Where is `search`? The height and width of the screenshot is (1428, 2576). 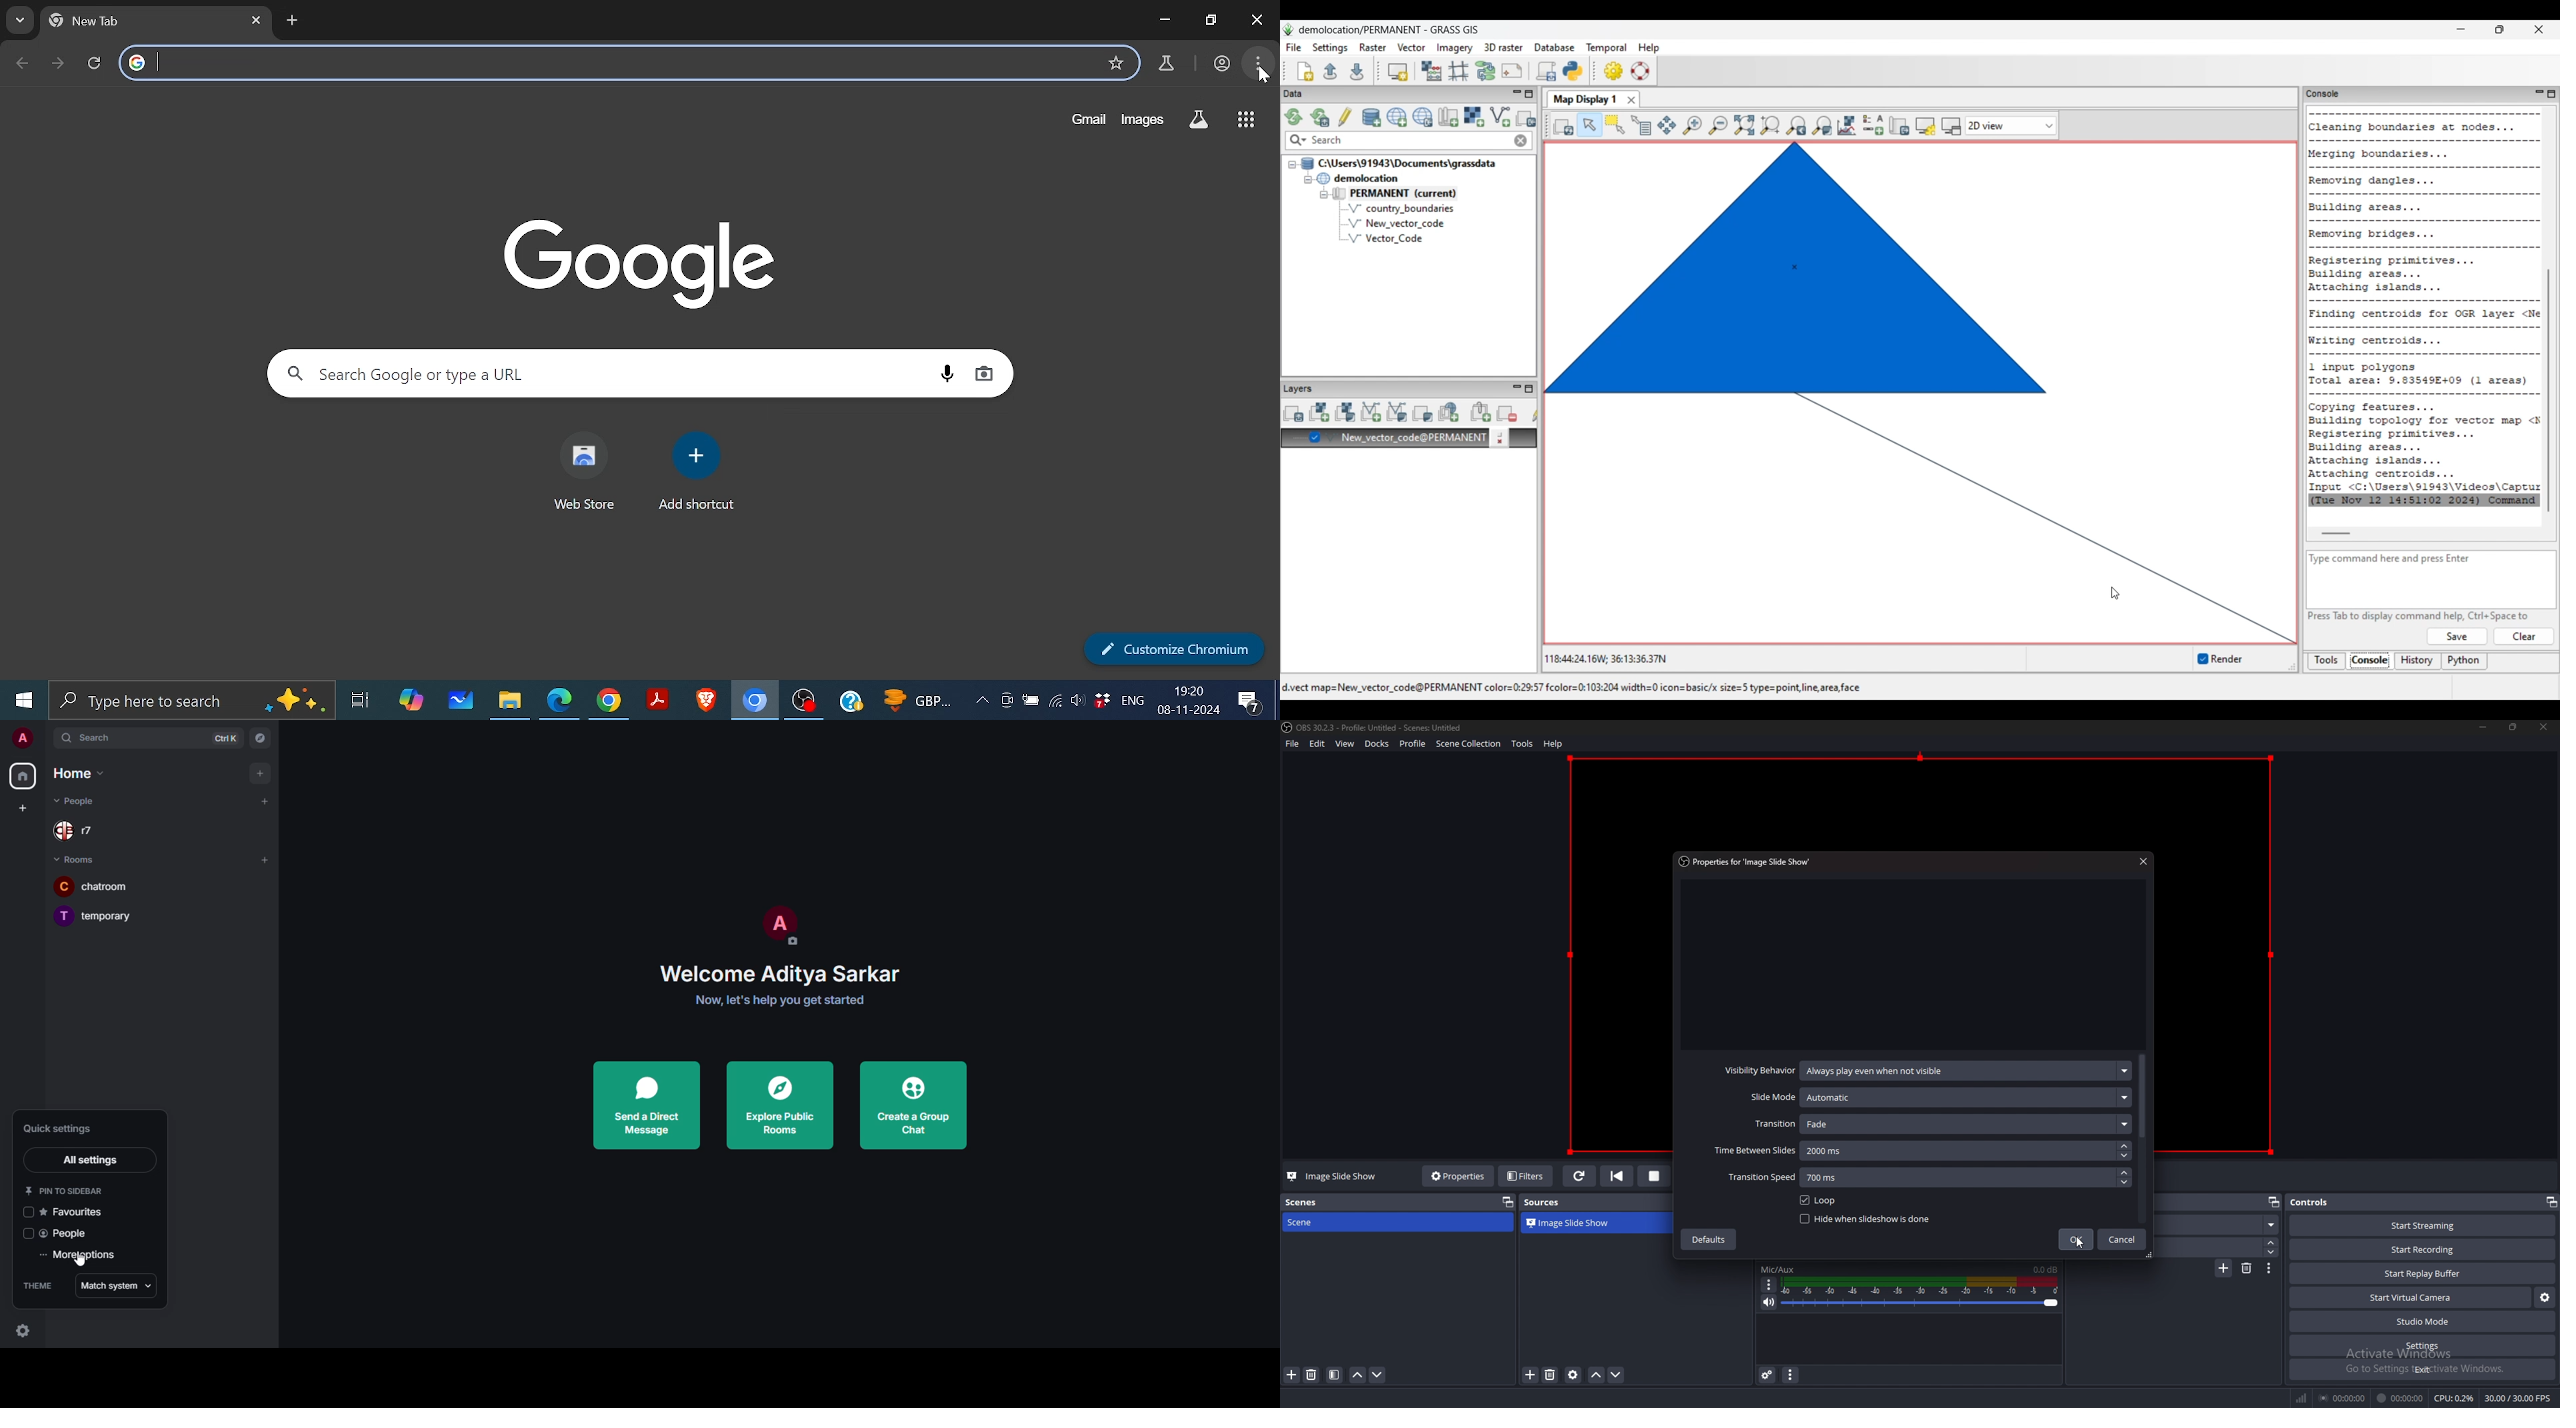
search is located at coordinates (101, 739).